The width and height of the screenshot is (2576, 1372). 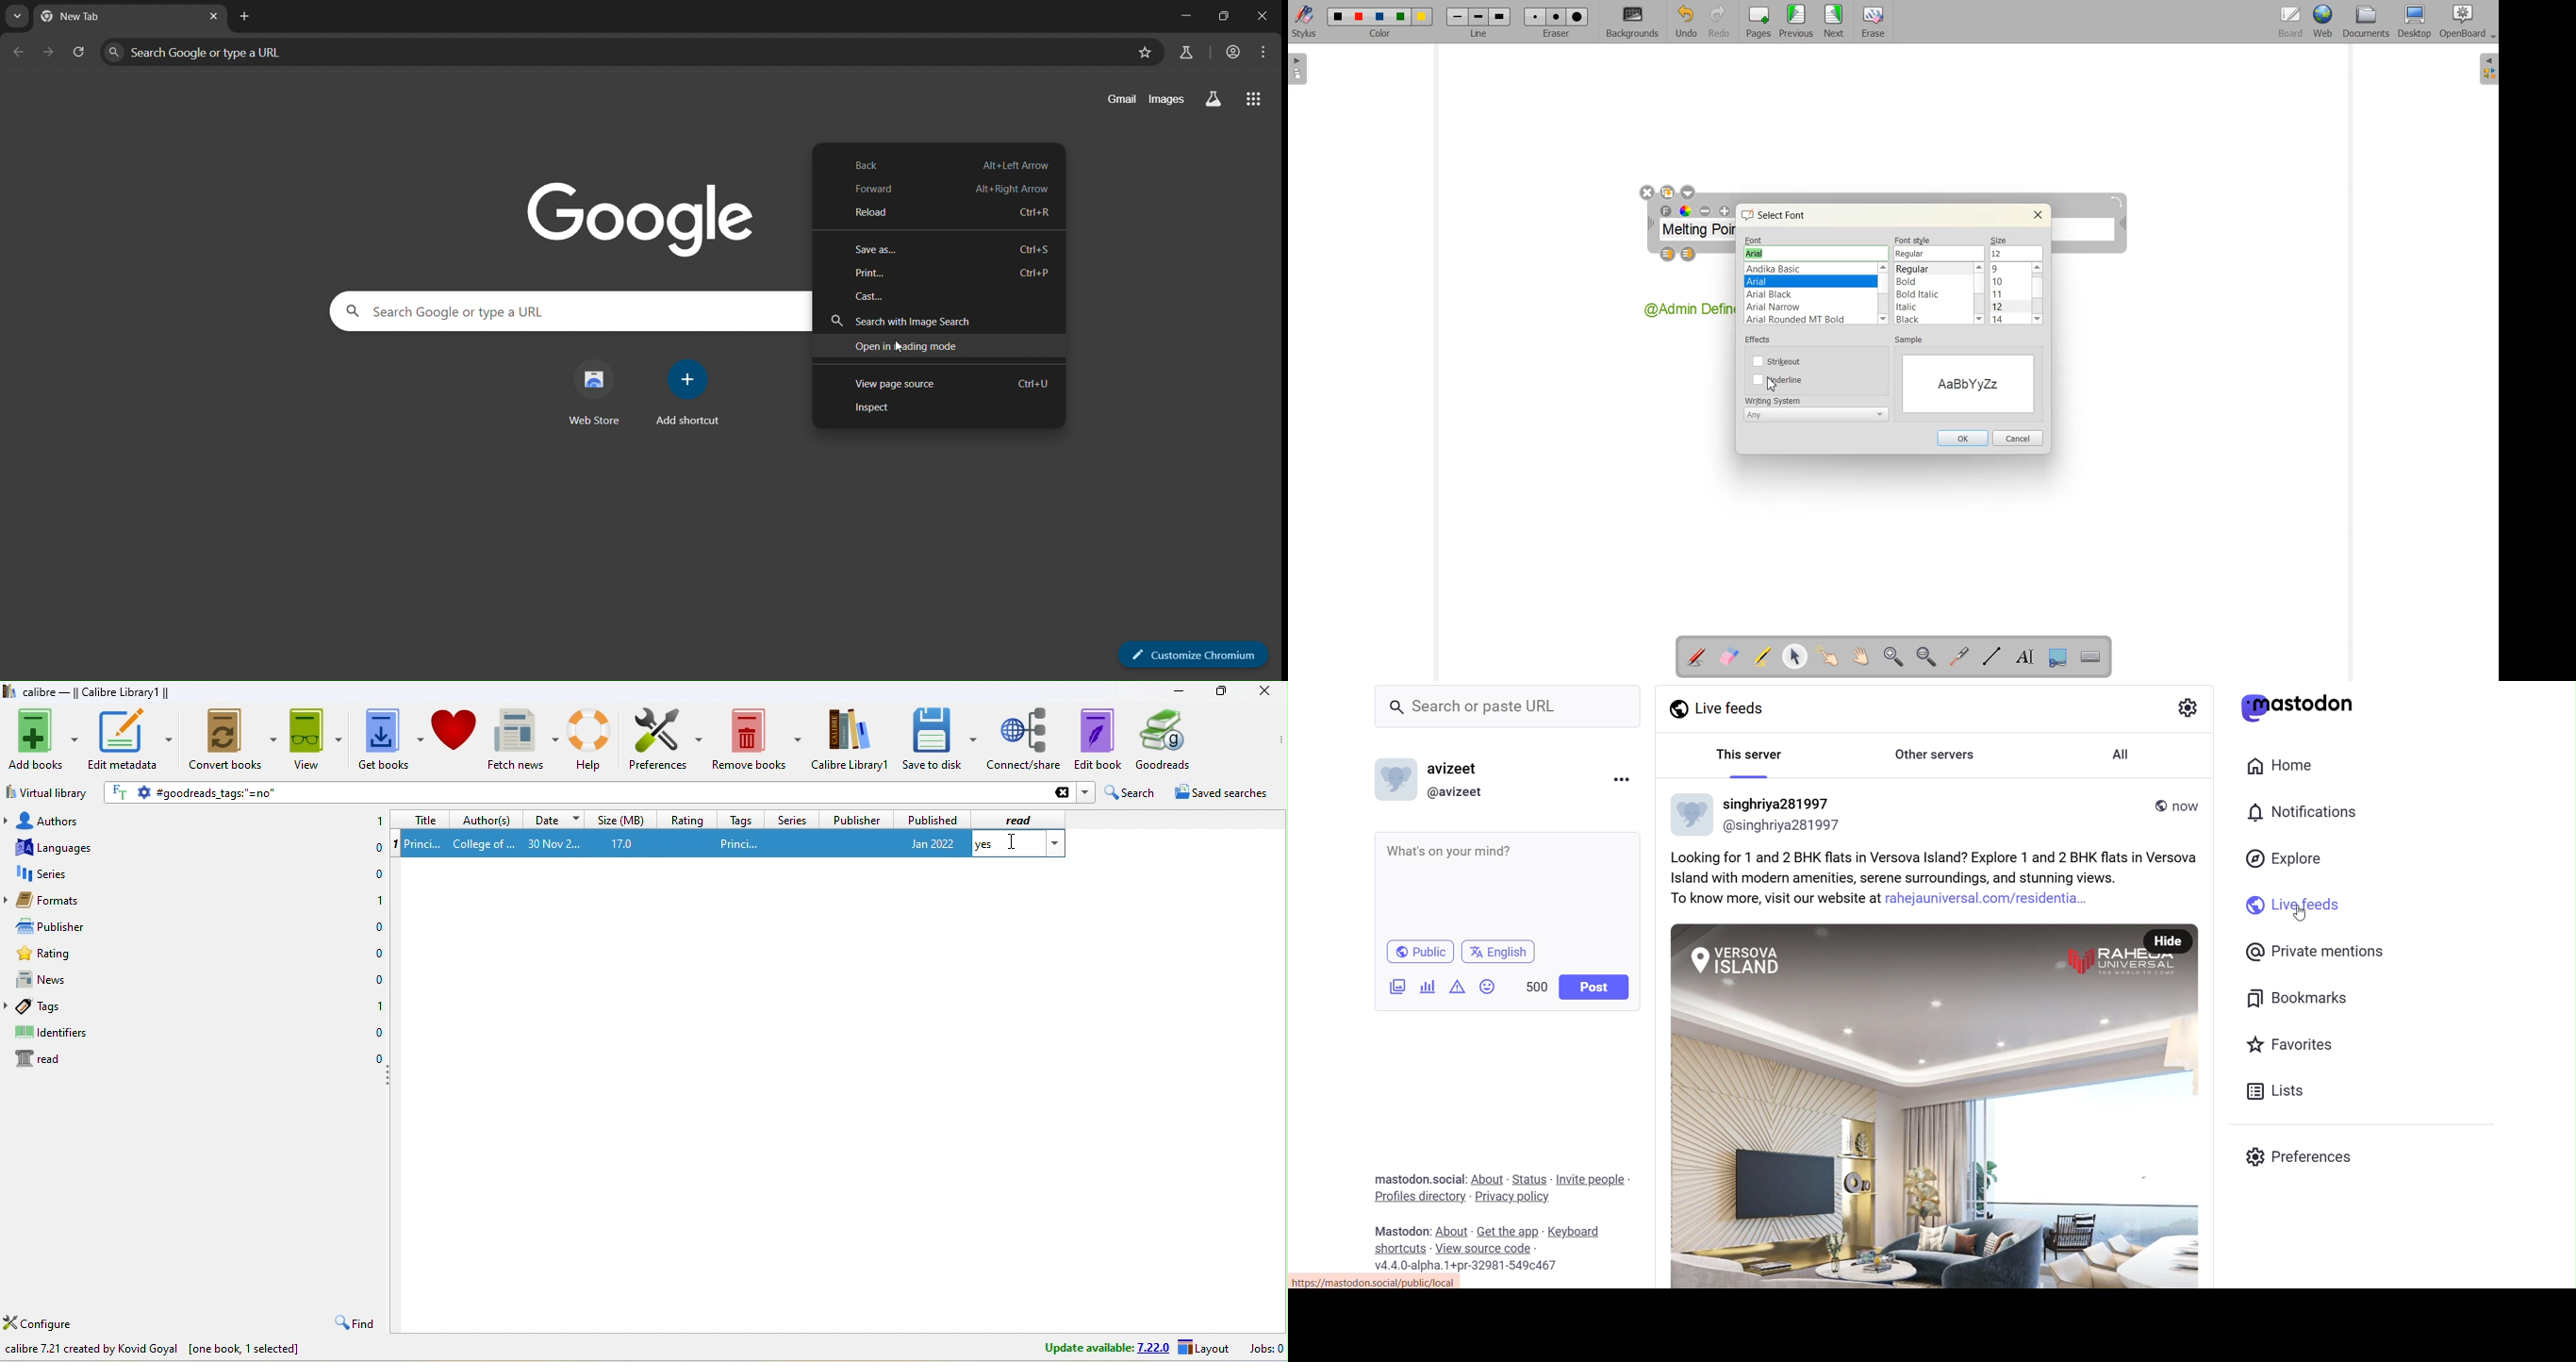 What do you see at coordinates (378, 1056) in the screenshot?
I see `0` at bounding box center [378, 1056].